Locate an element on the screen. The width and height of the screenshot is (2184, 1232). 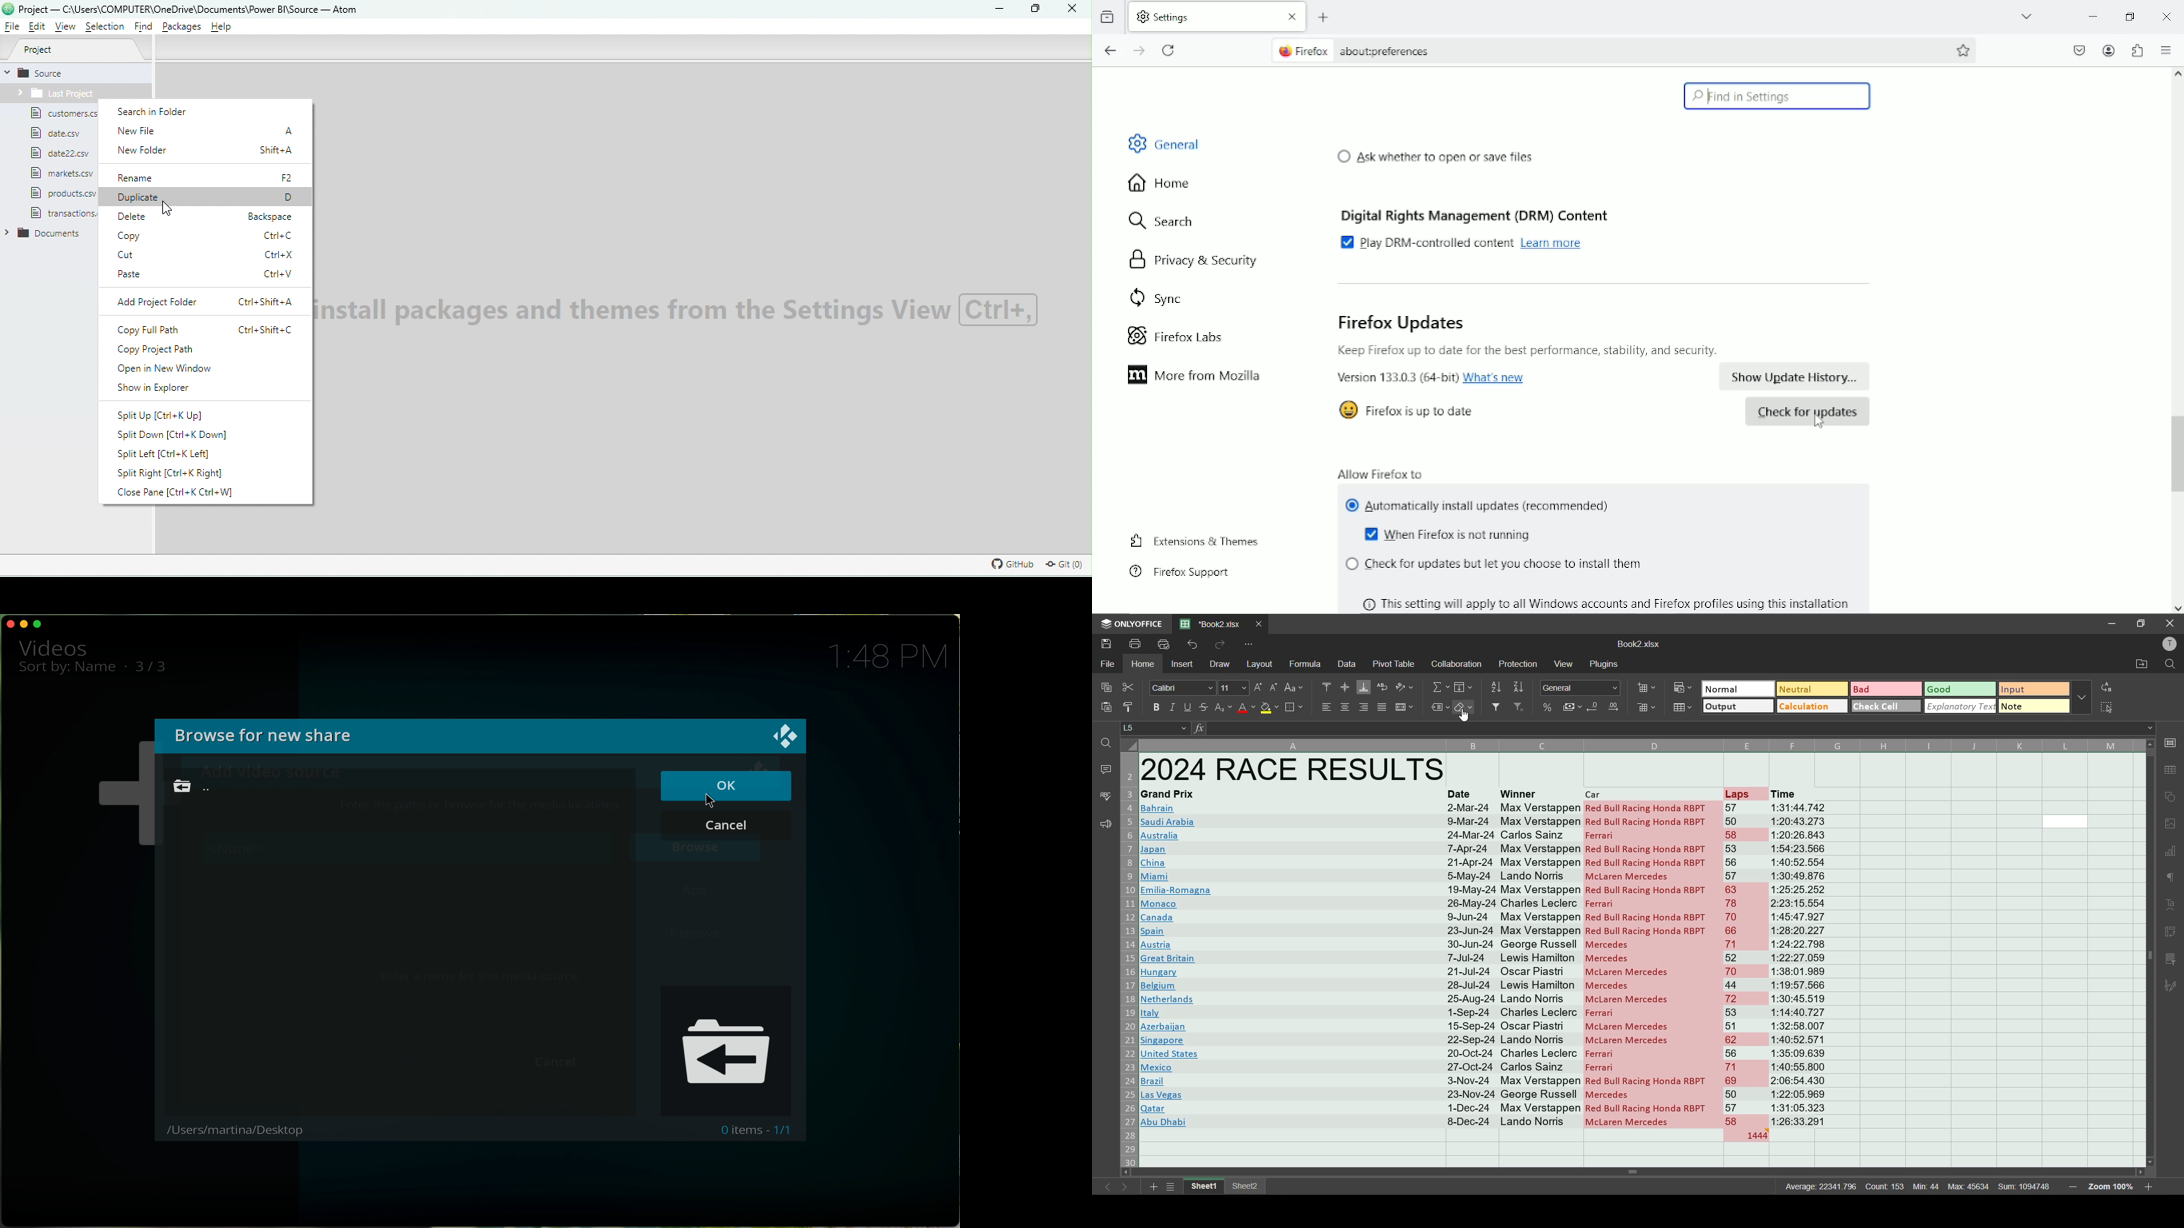
Split left is located at coordinates (174, 454).